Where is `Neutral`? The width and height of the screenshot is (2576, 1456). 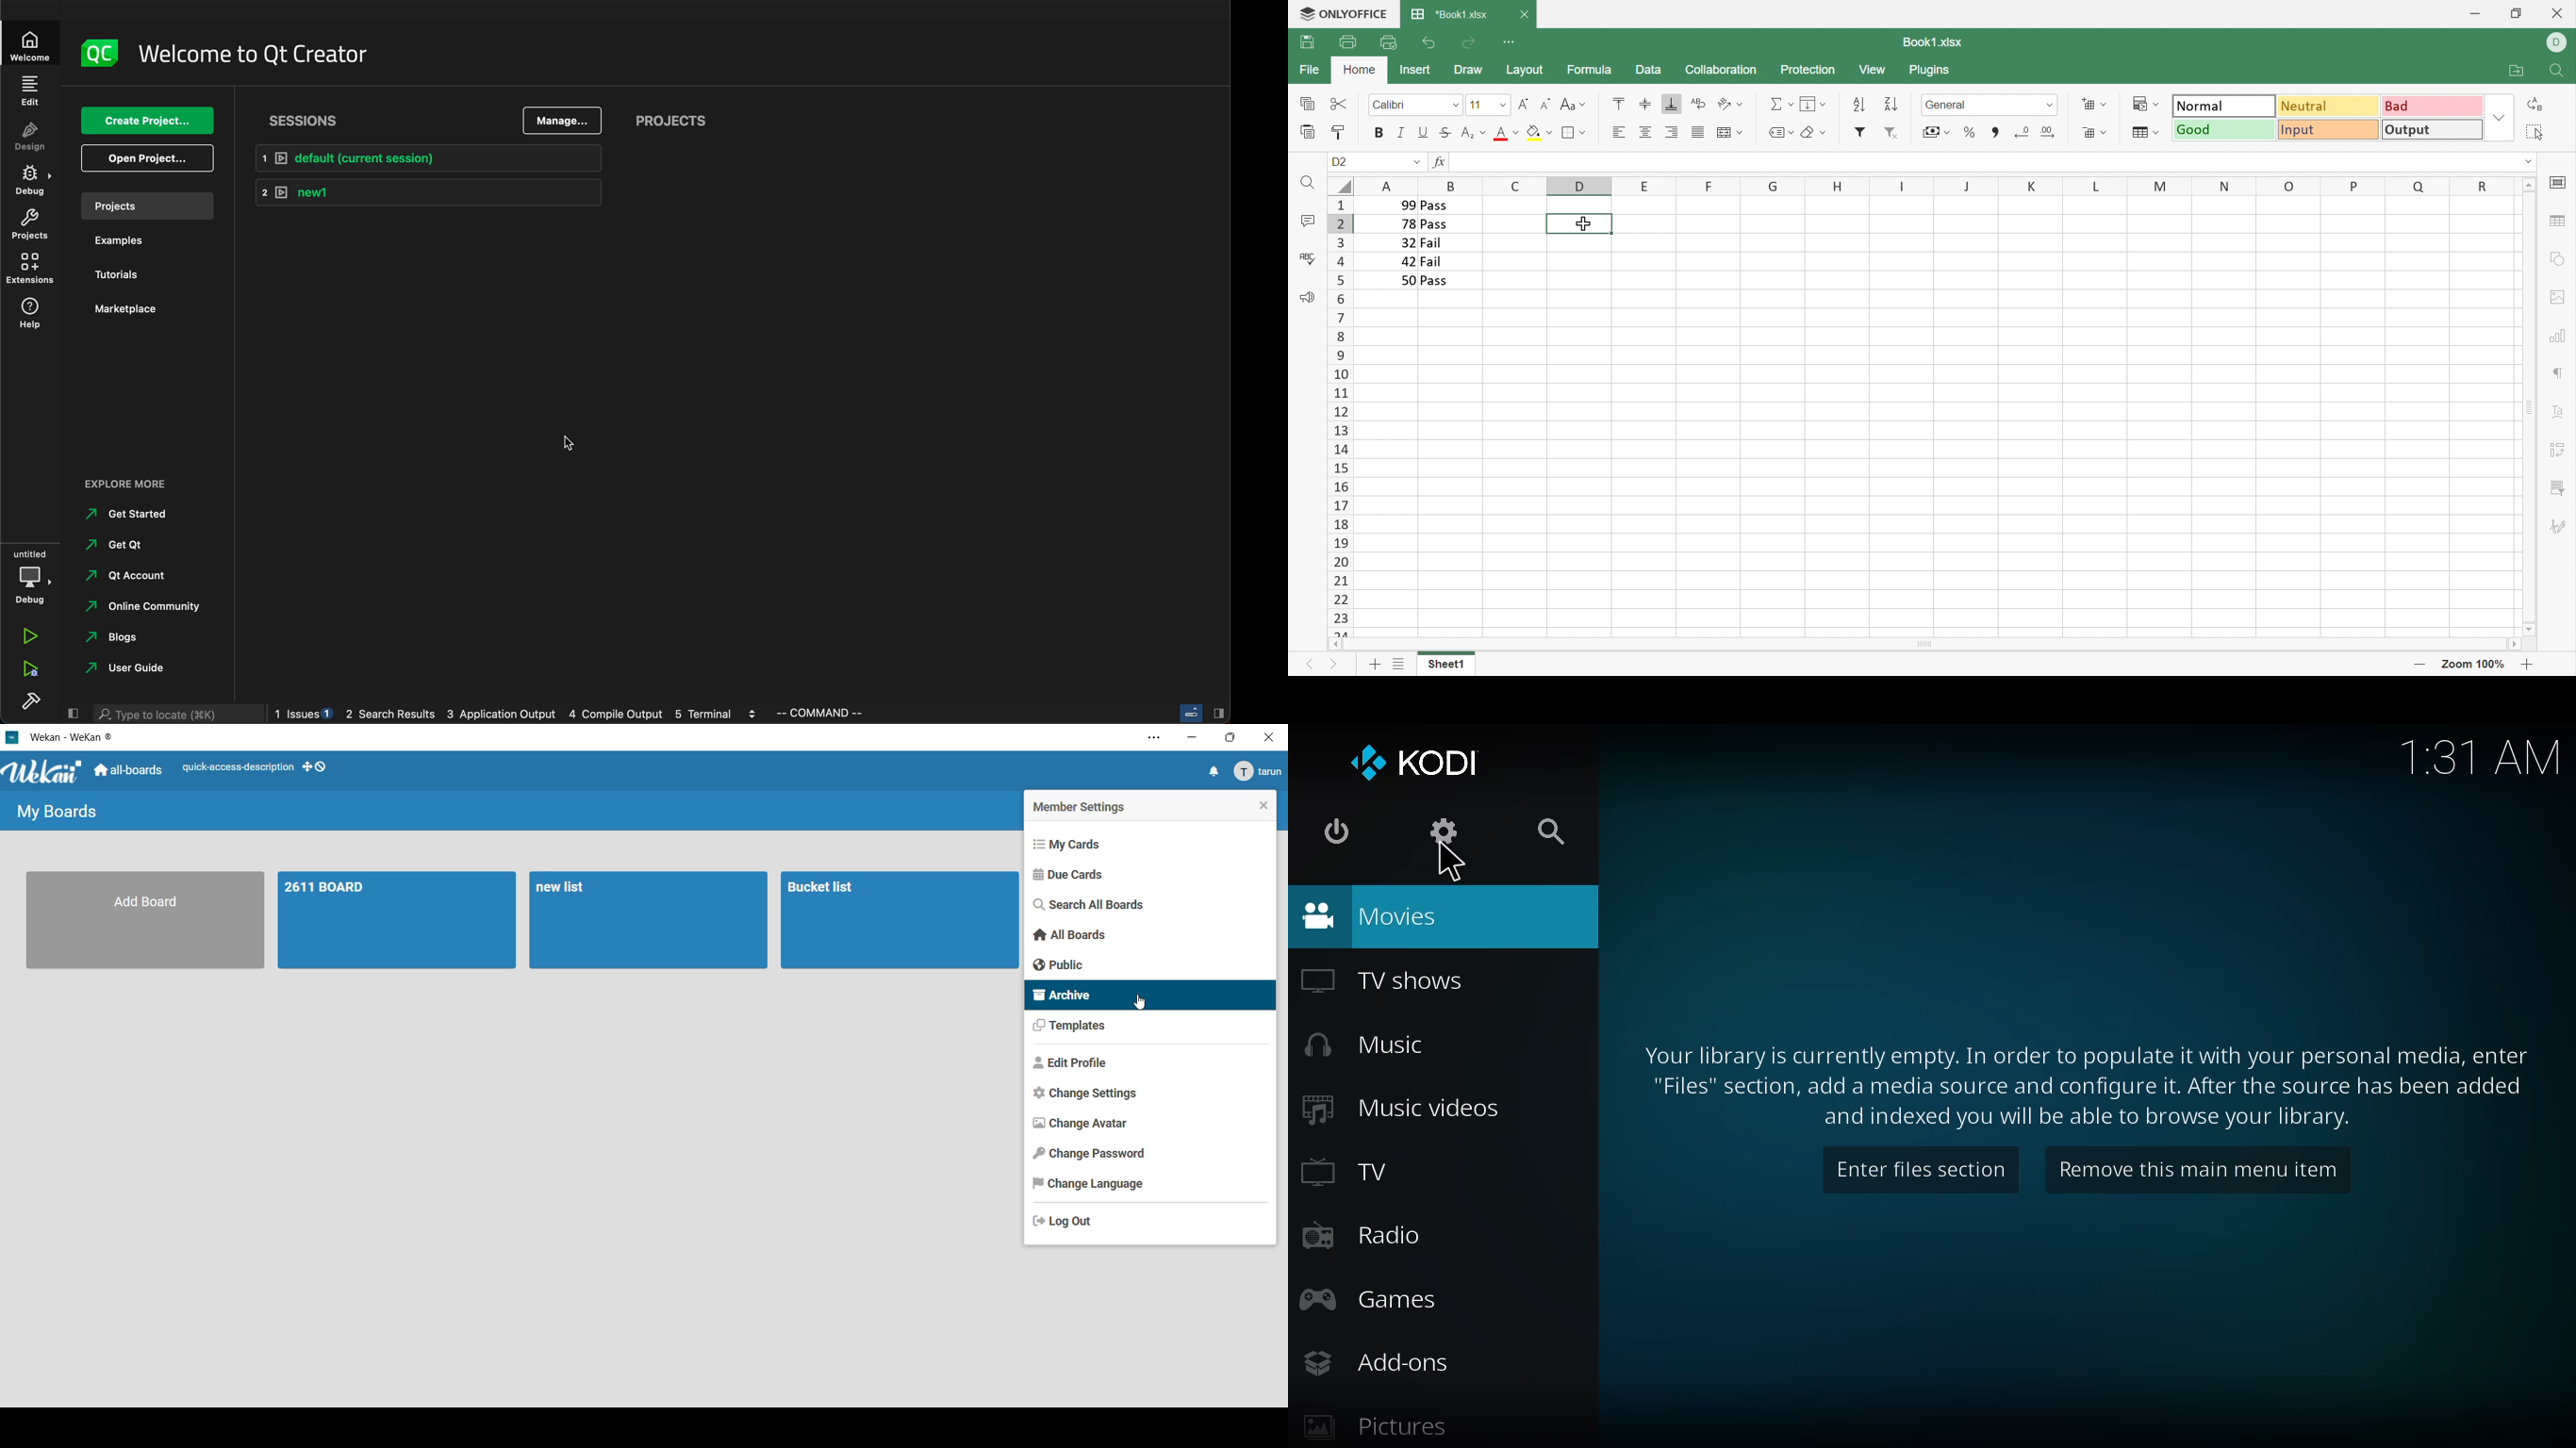 Neutral is located at coordinates (2329, 105).